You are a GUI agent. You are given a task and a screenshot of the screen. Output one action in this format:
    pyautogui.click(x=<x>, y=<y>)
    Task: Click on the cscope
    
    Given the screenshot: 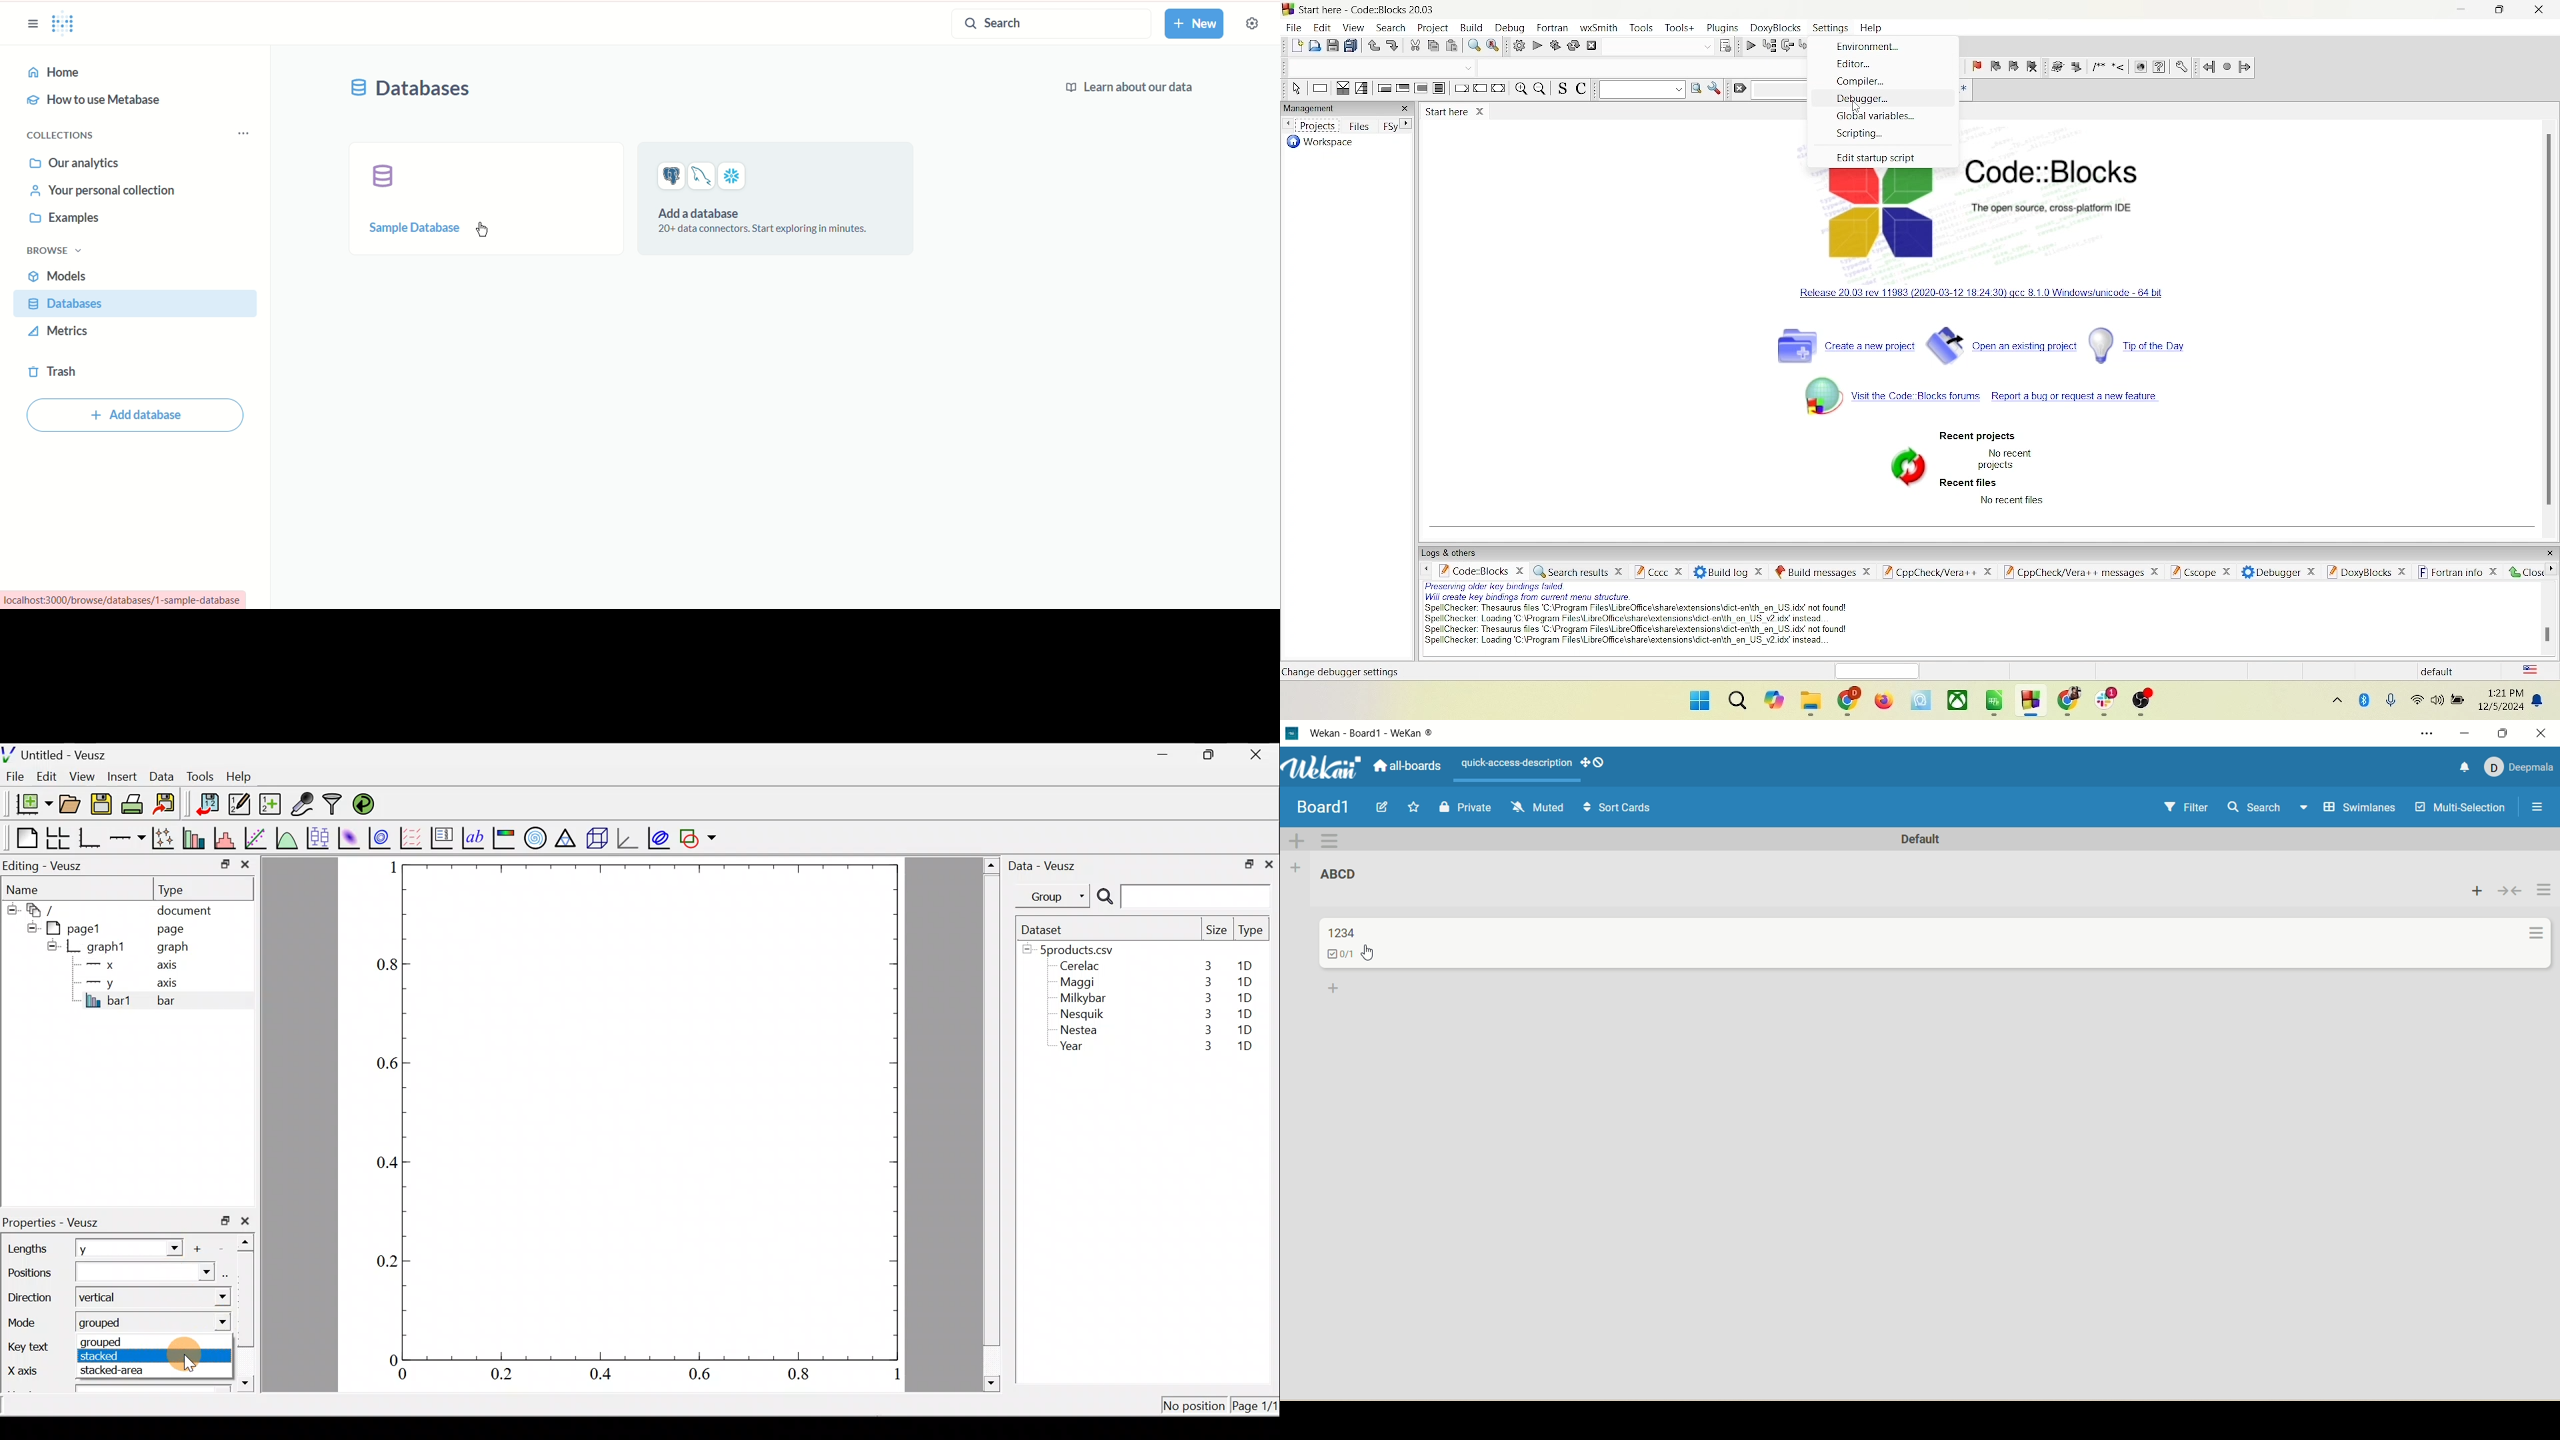 What is the action you would take?
    pyautogui.click(x=2205, y=574)
    